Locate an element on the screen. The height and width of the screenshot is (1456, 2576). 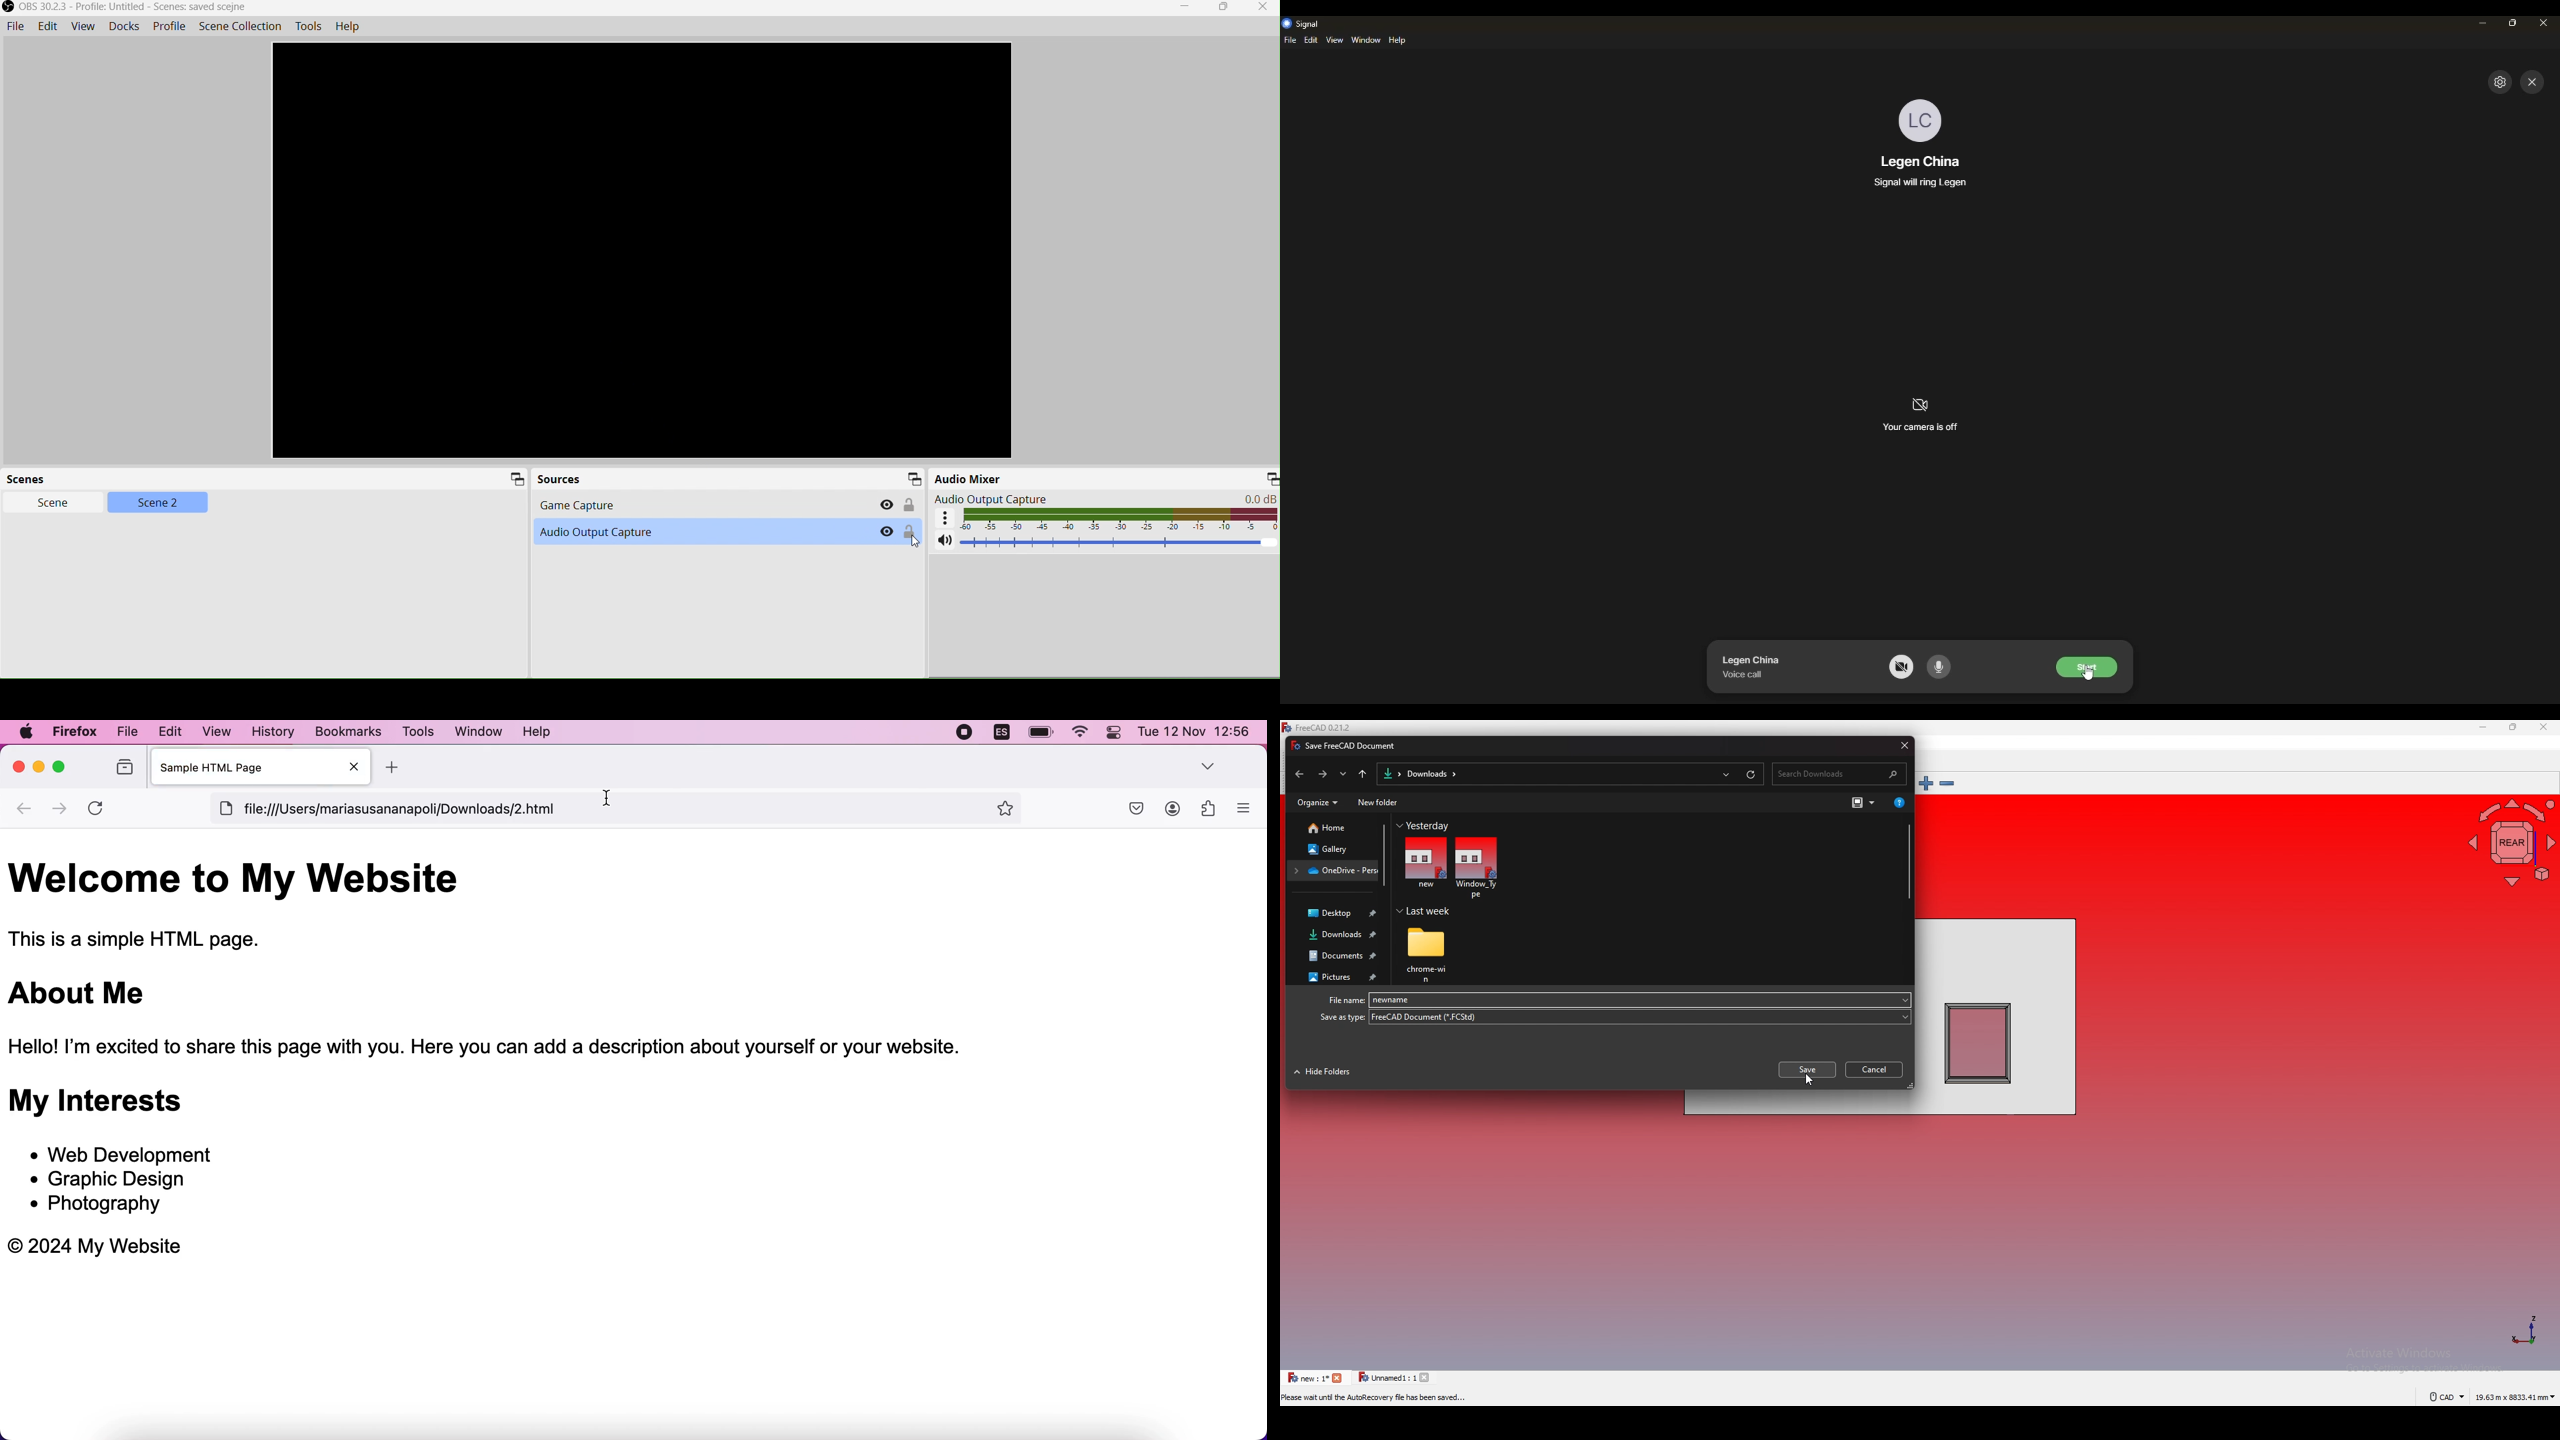
File name is located at coordinates (1343, 1000).